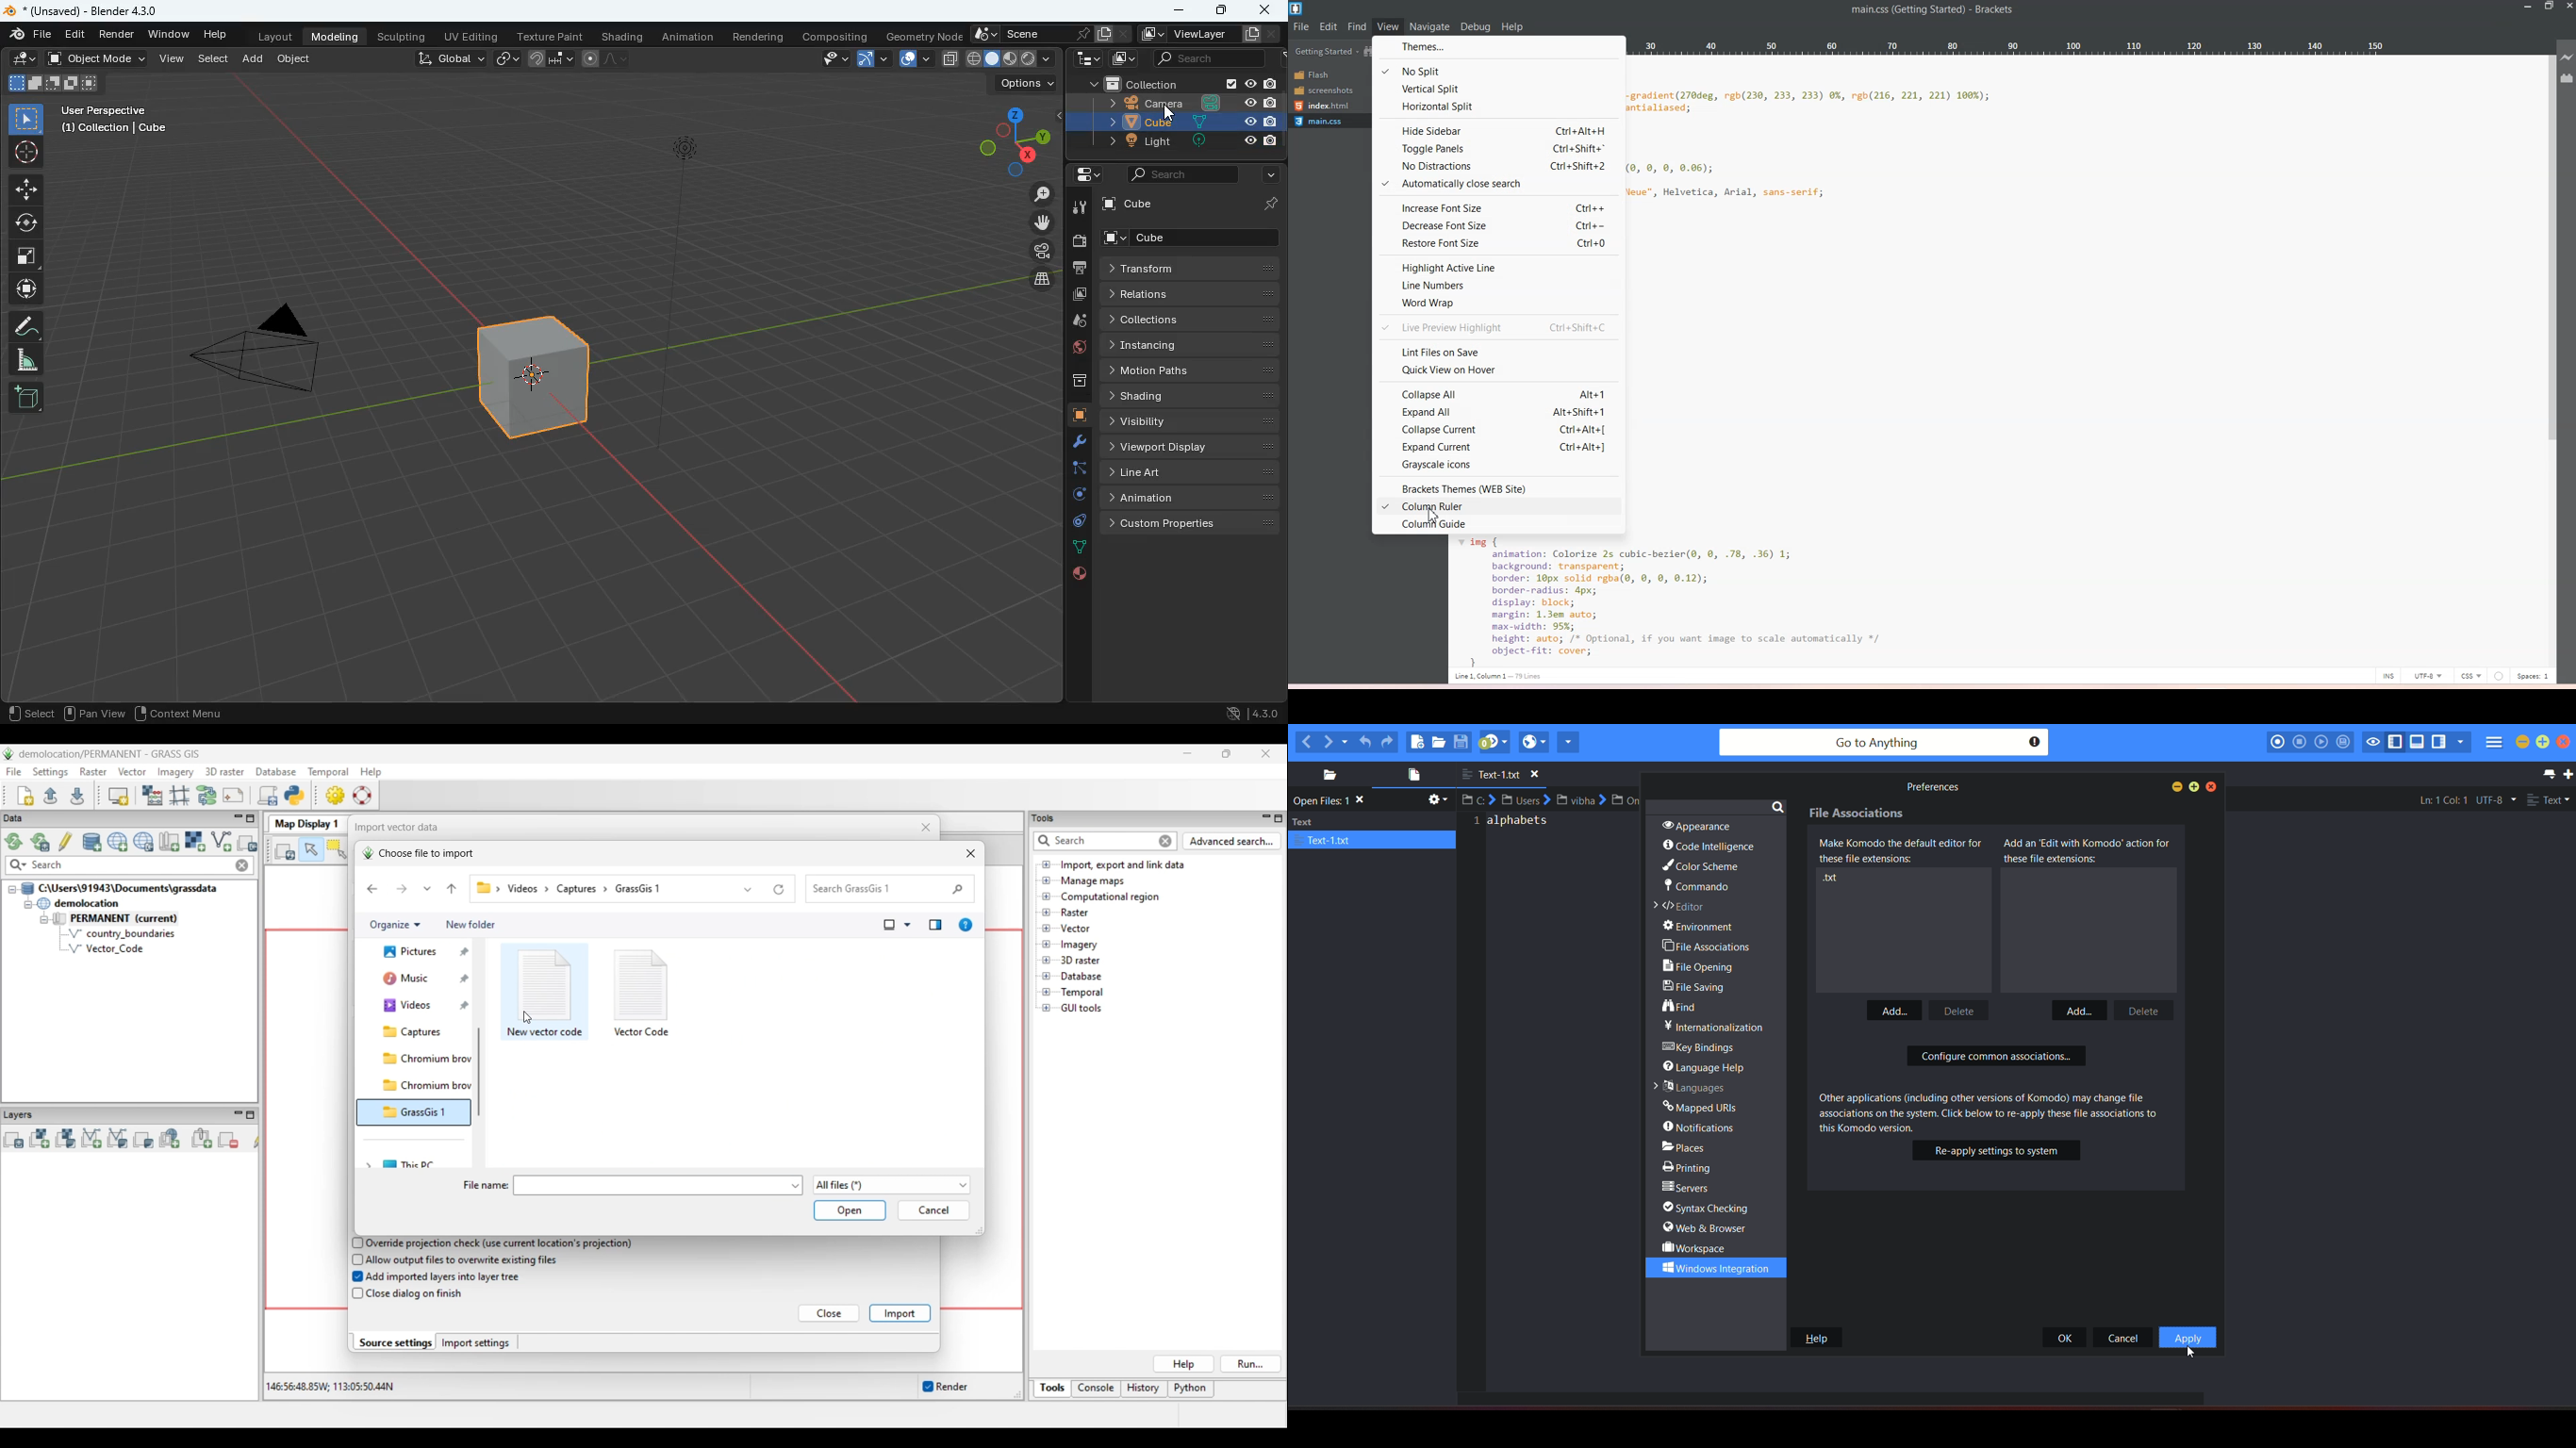  I want to click on cube, so click(54, 85).